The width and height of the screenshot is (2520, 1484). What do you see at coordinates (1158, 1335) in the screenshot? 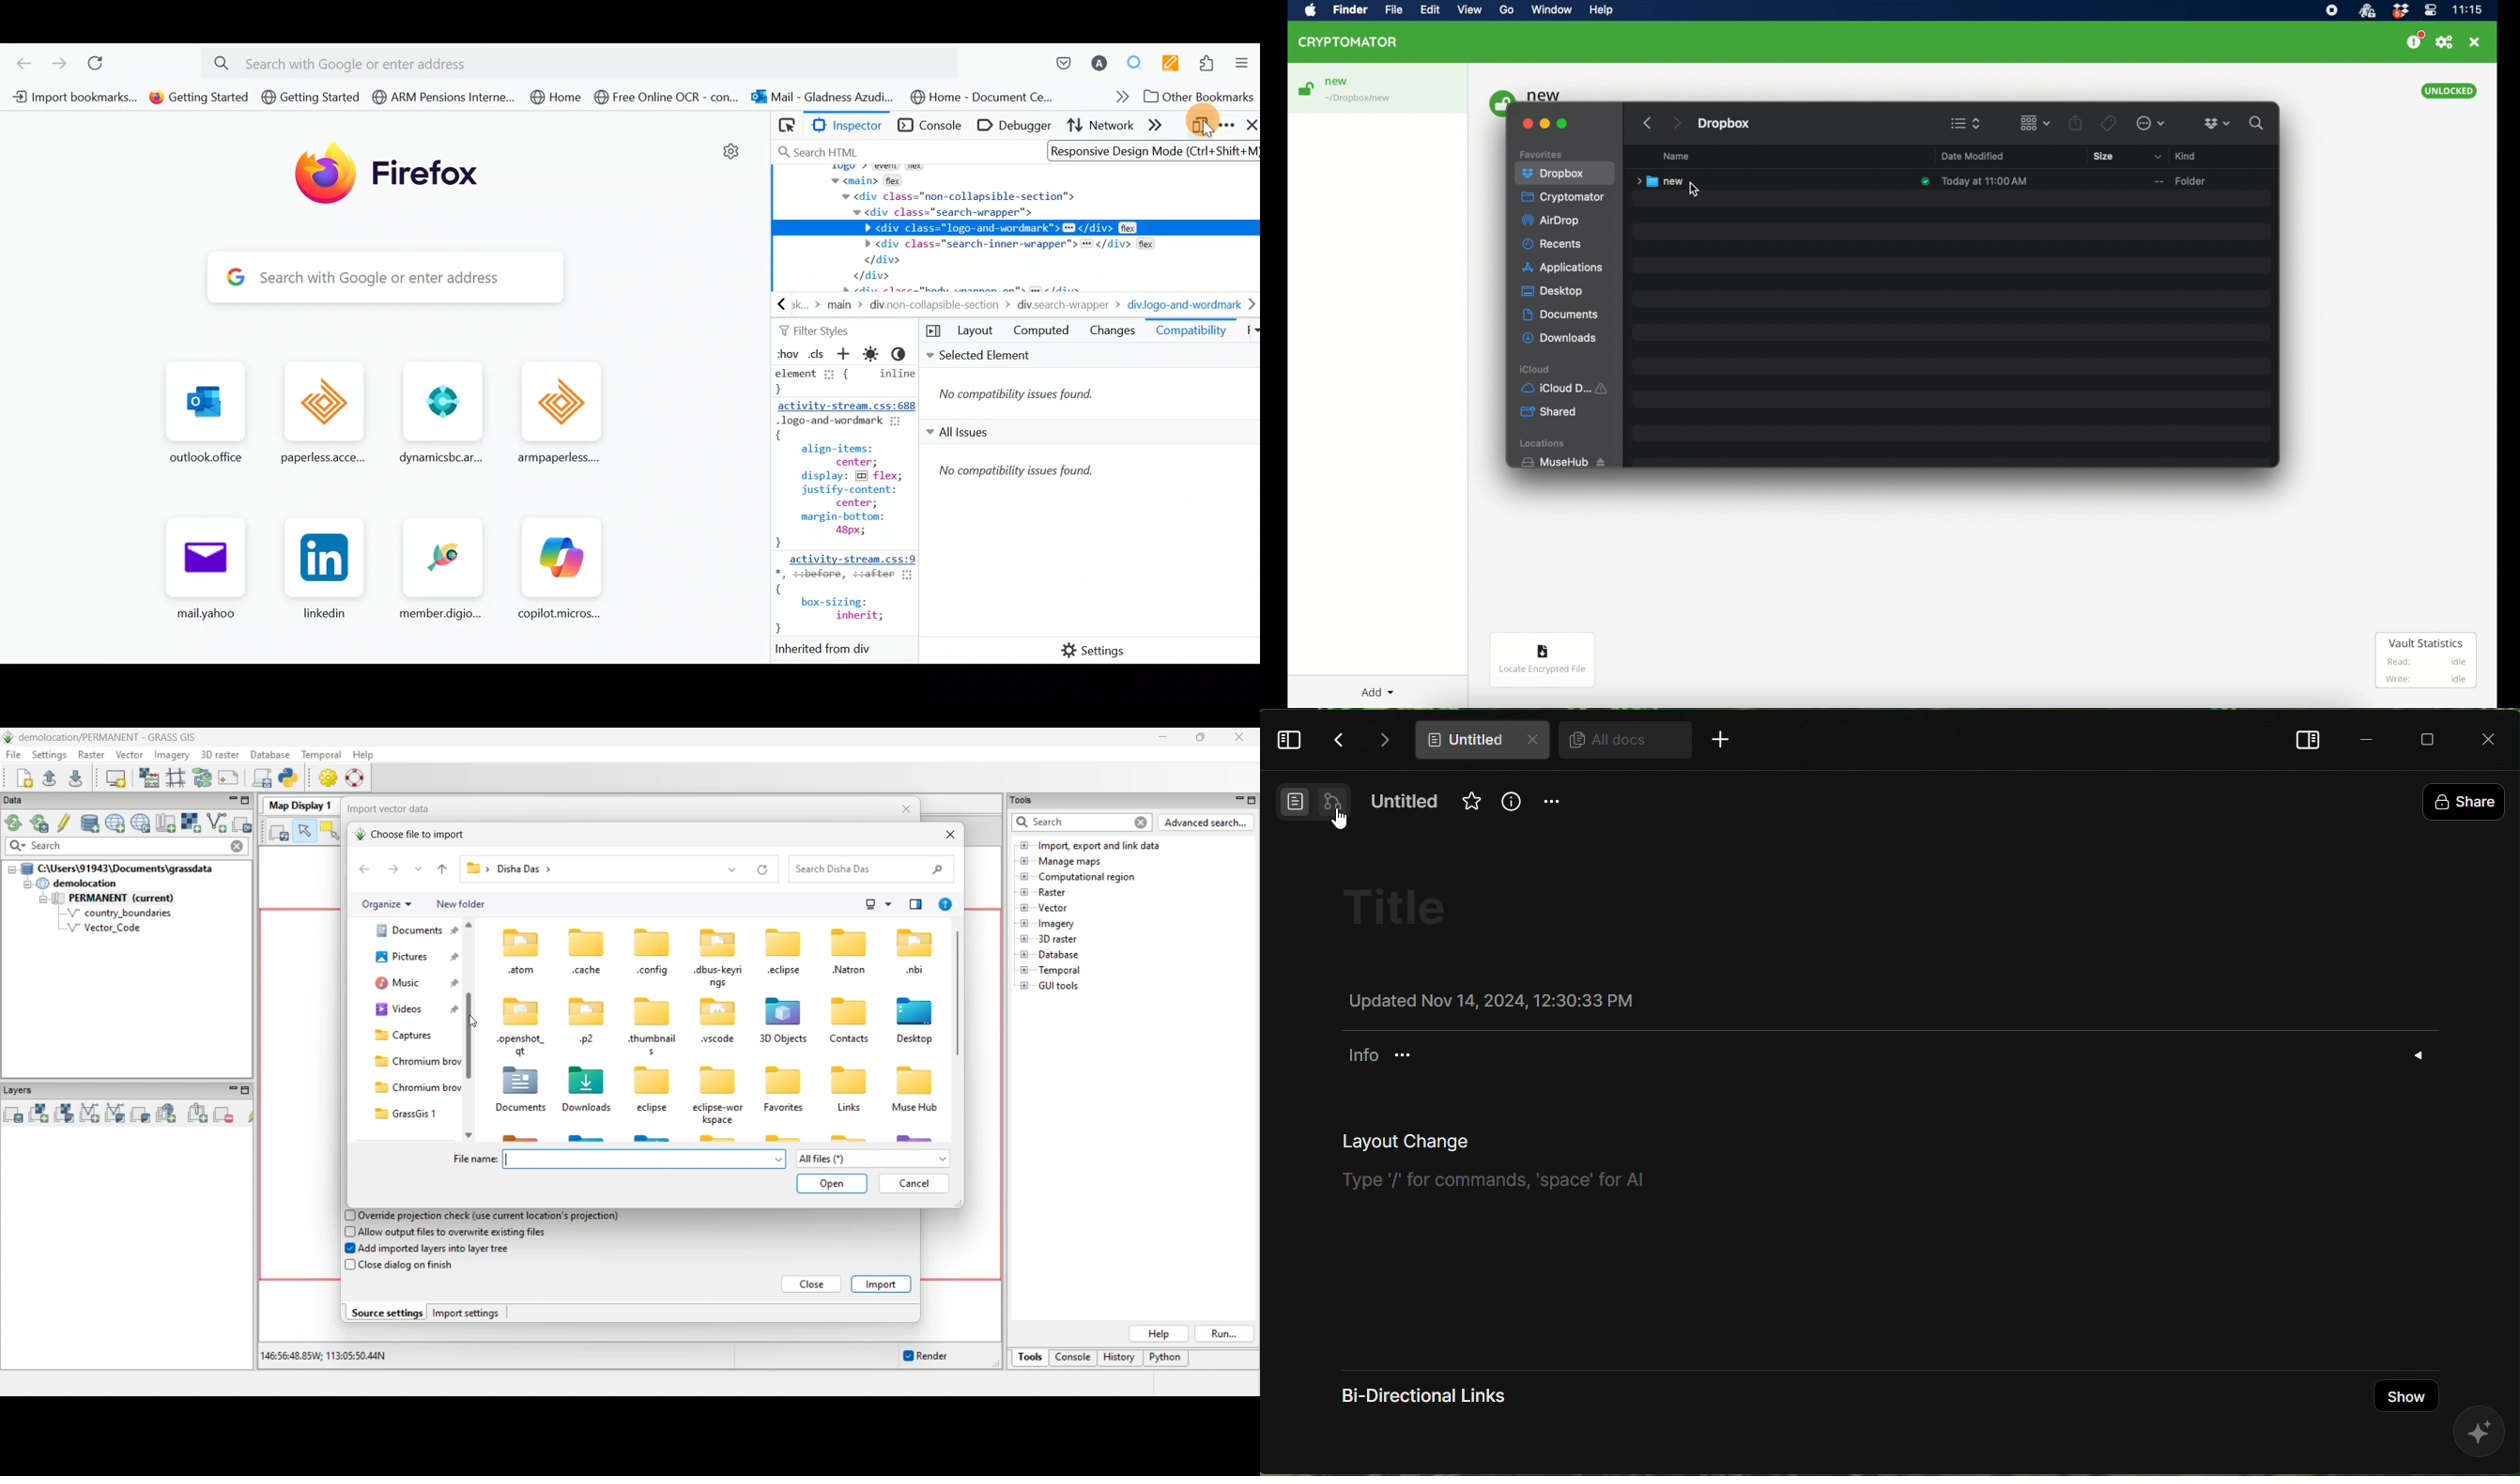
I see `Help` at bounding box center [1158, 1335].